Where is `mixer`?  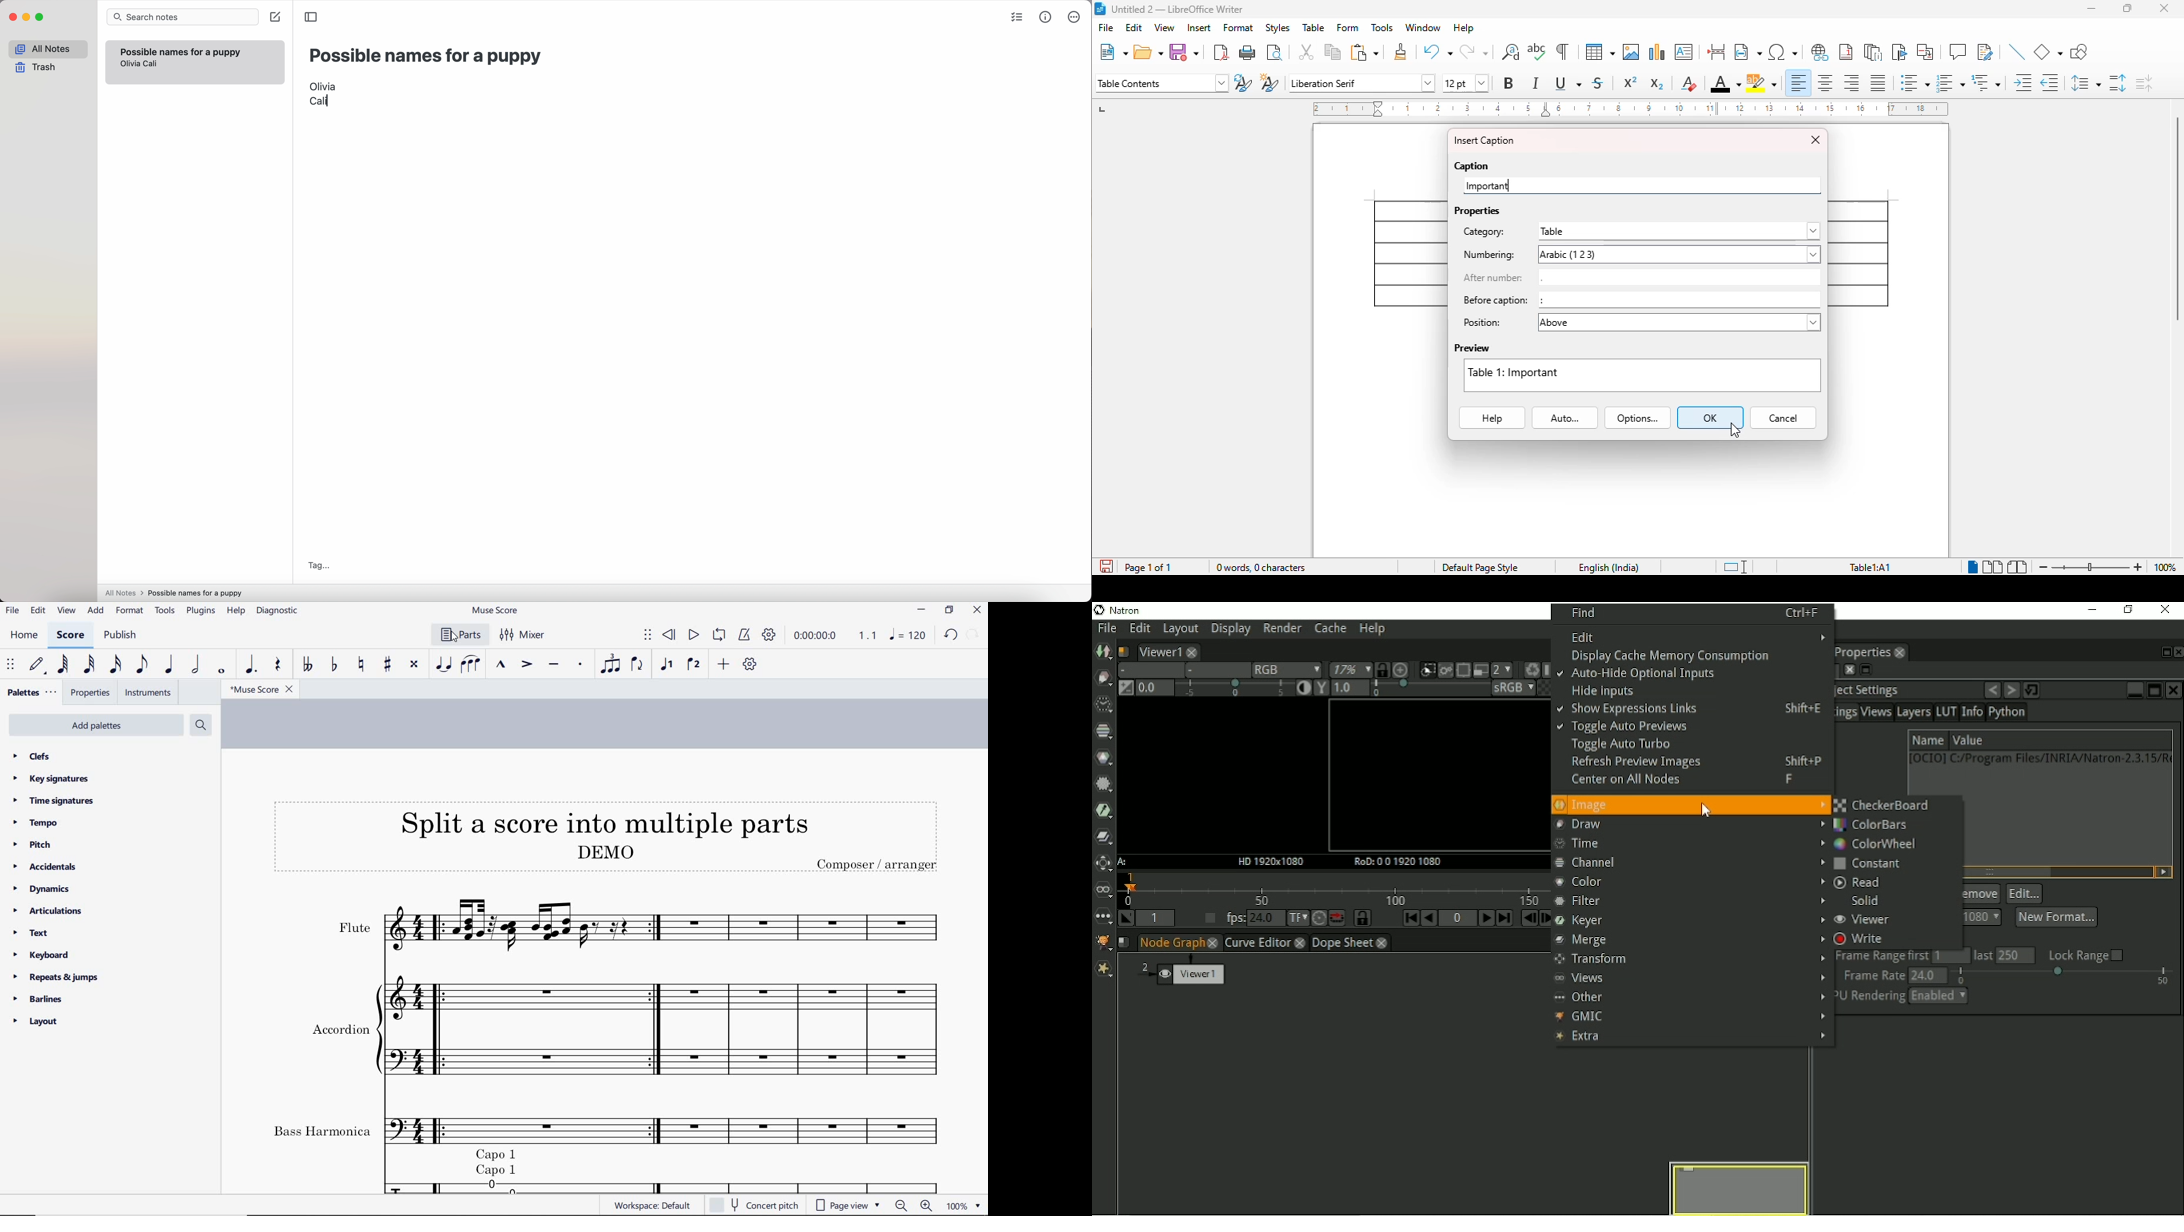 mixer is located at coordinates (525, 636).